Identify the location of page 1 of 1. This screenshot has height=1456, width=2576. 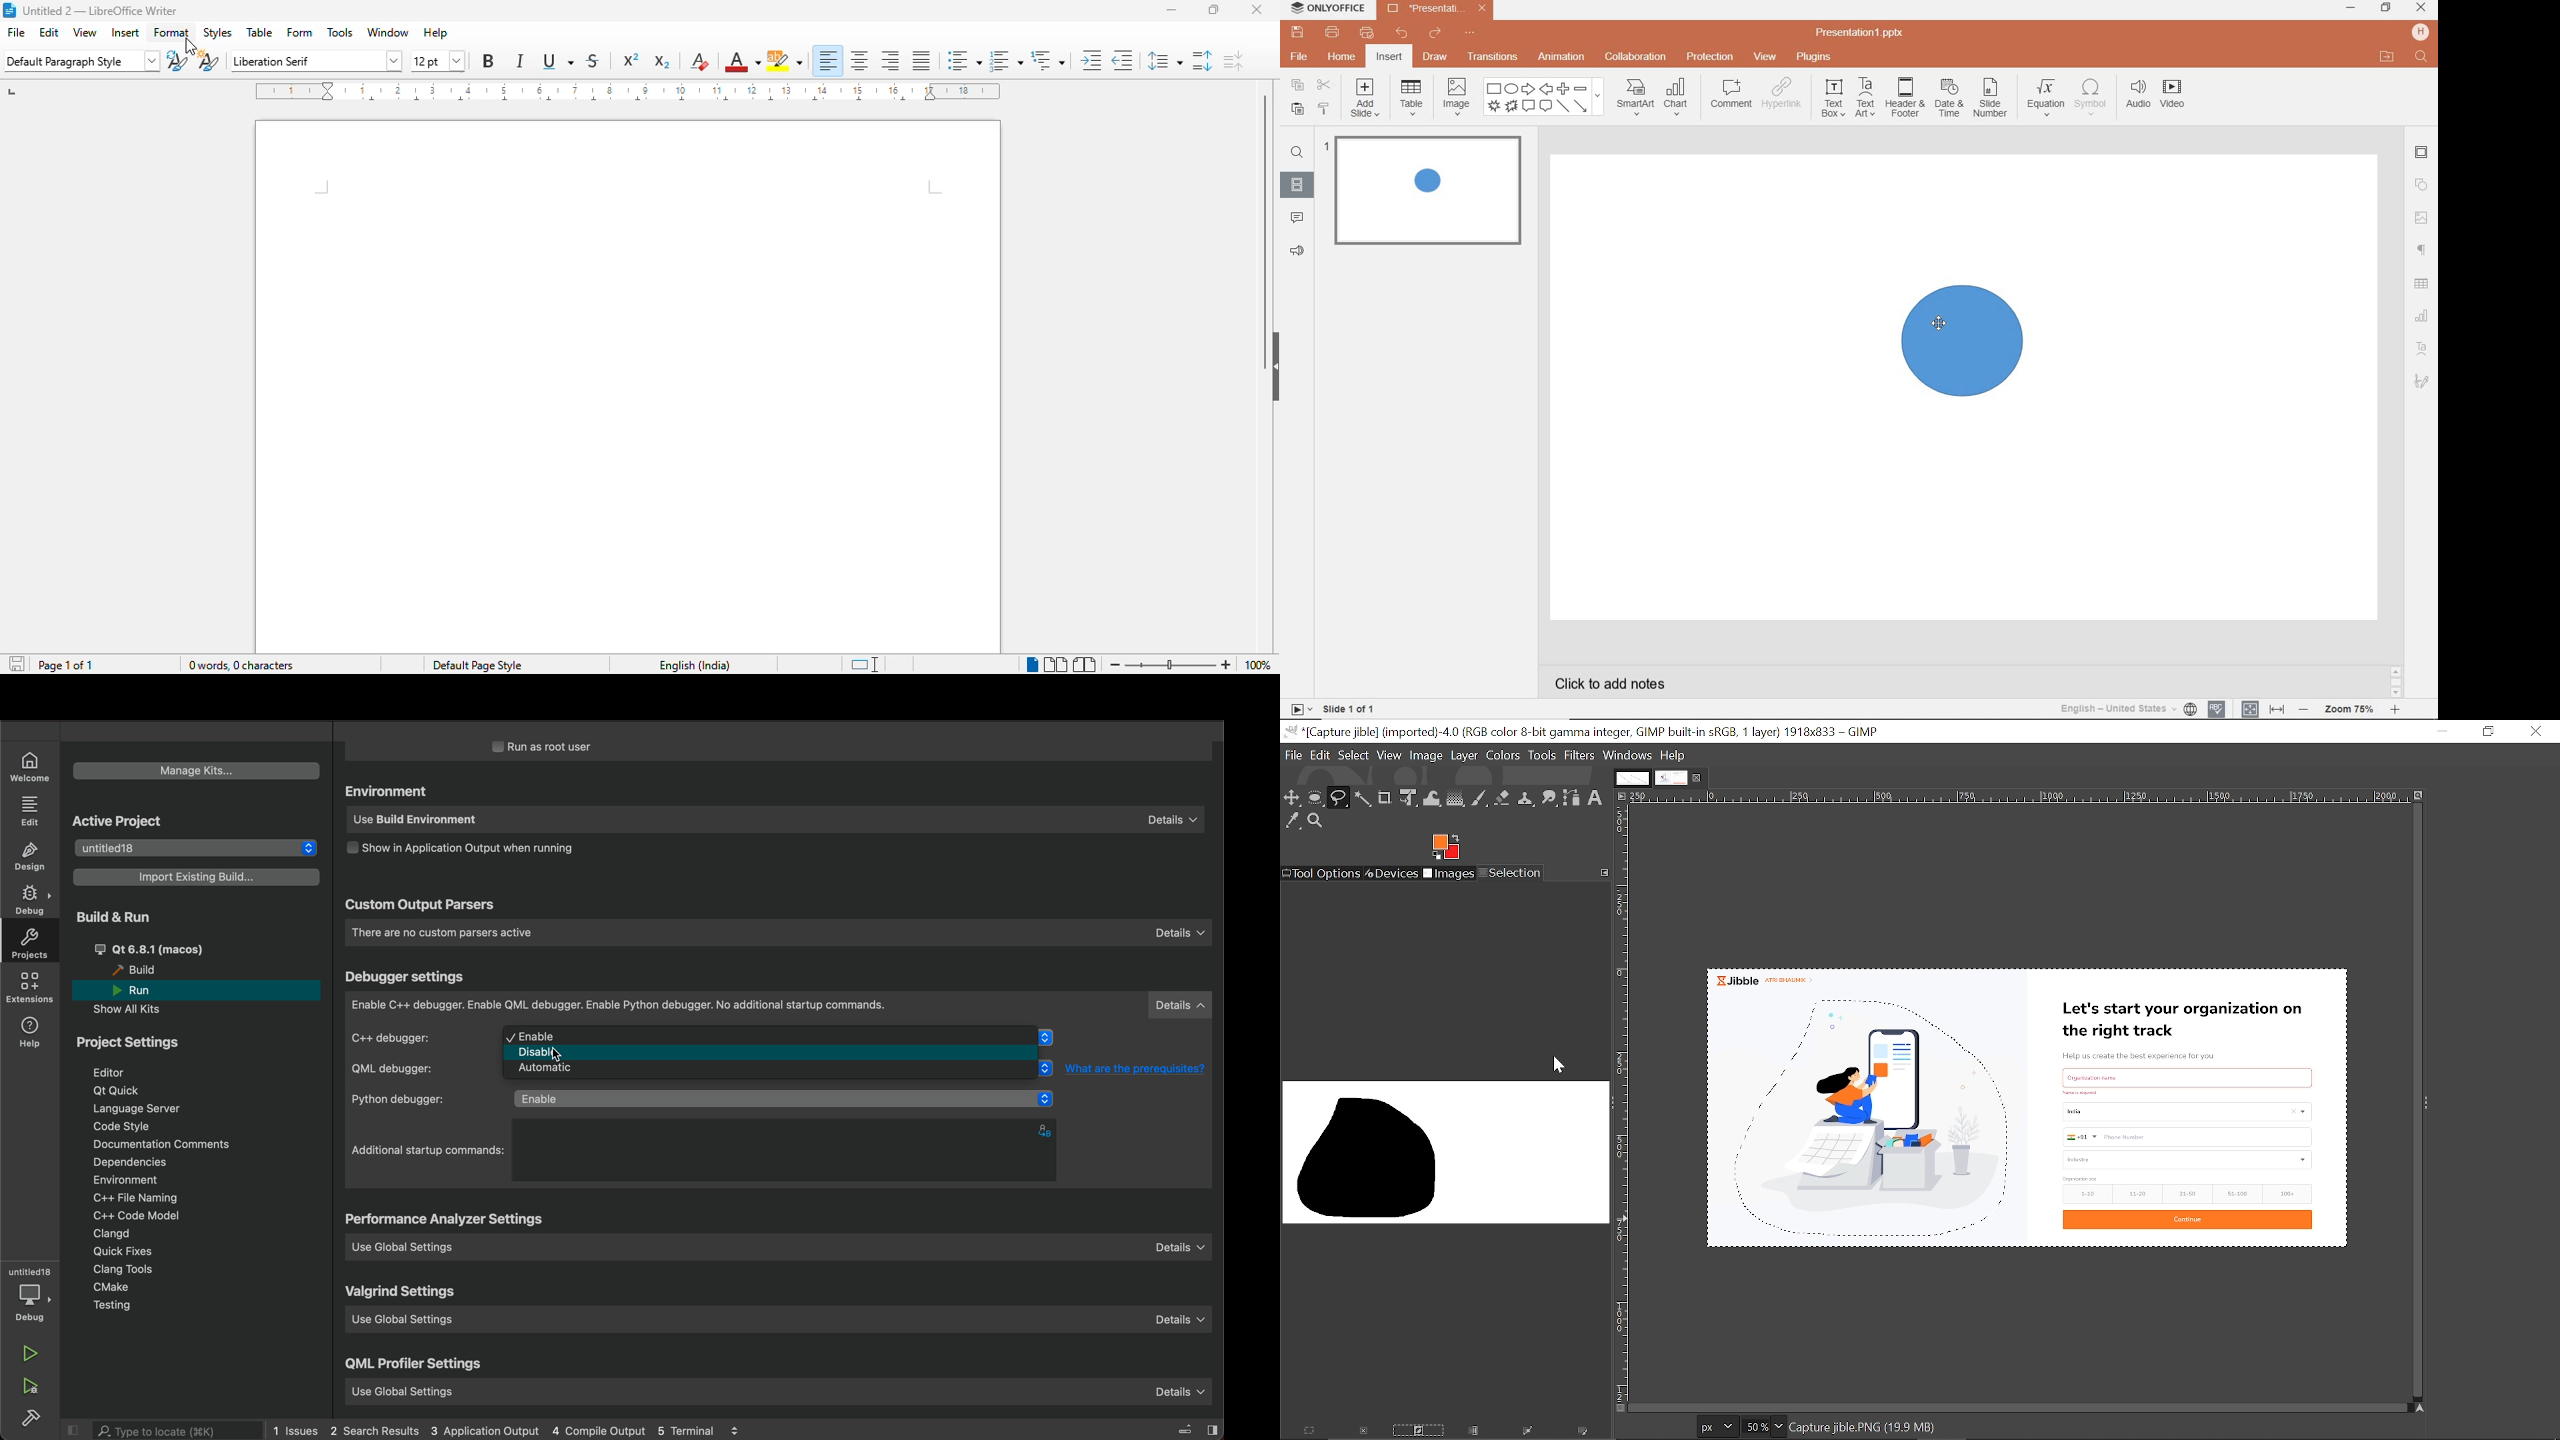
(66, 665).